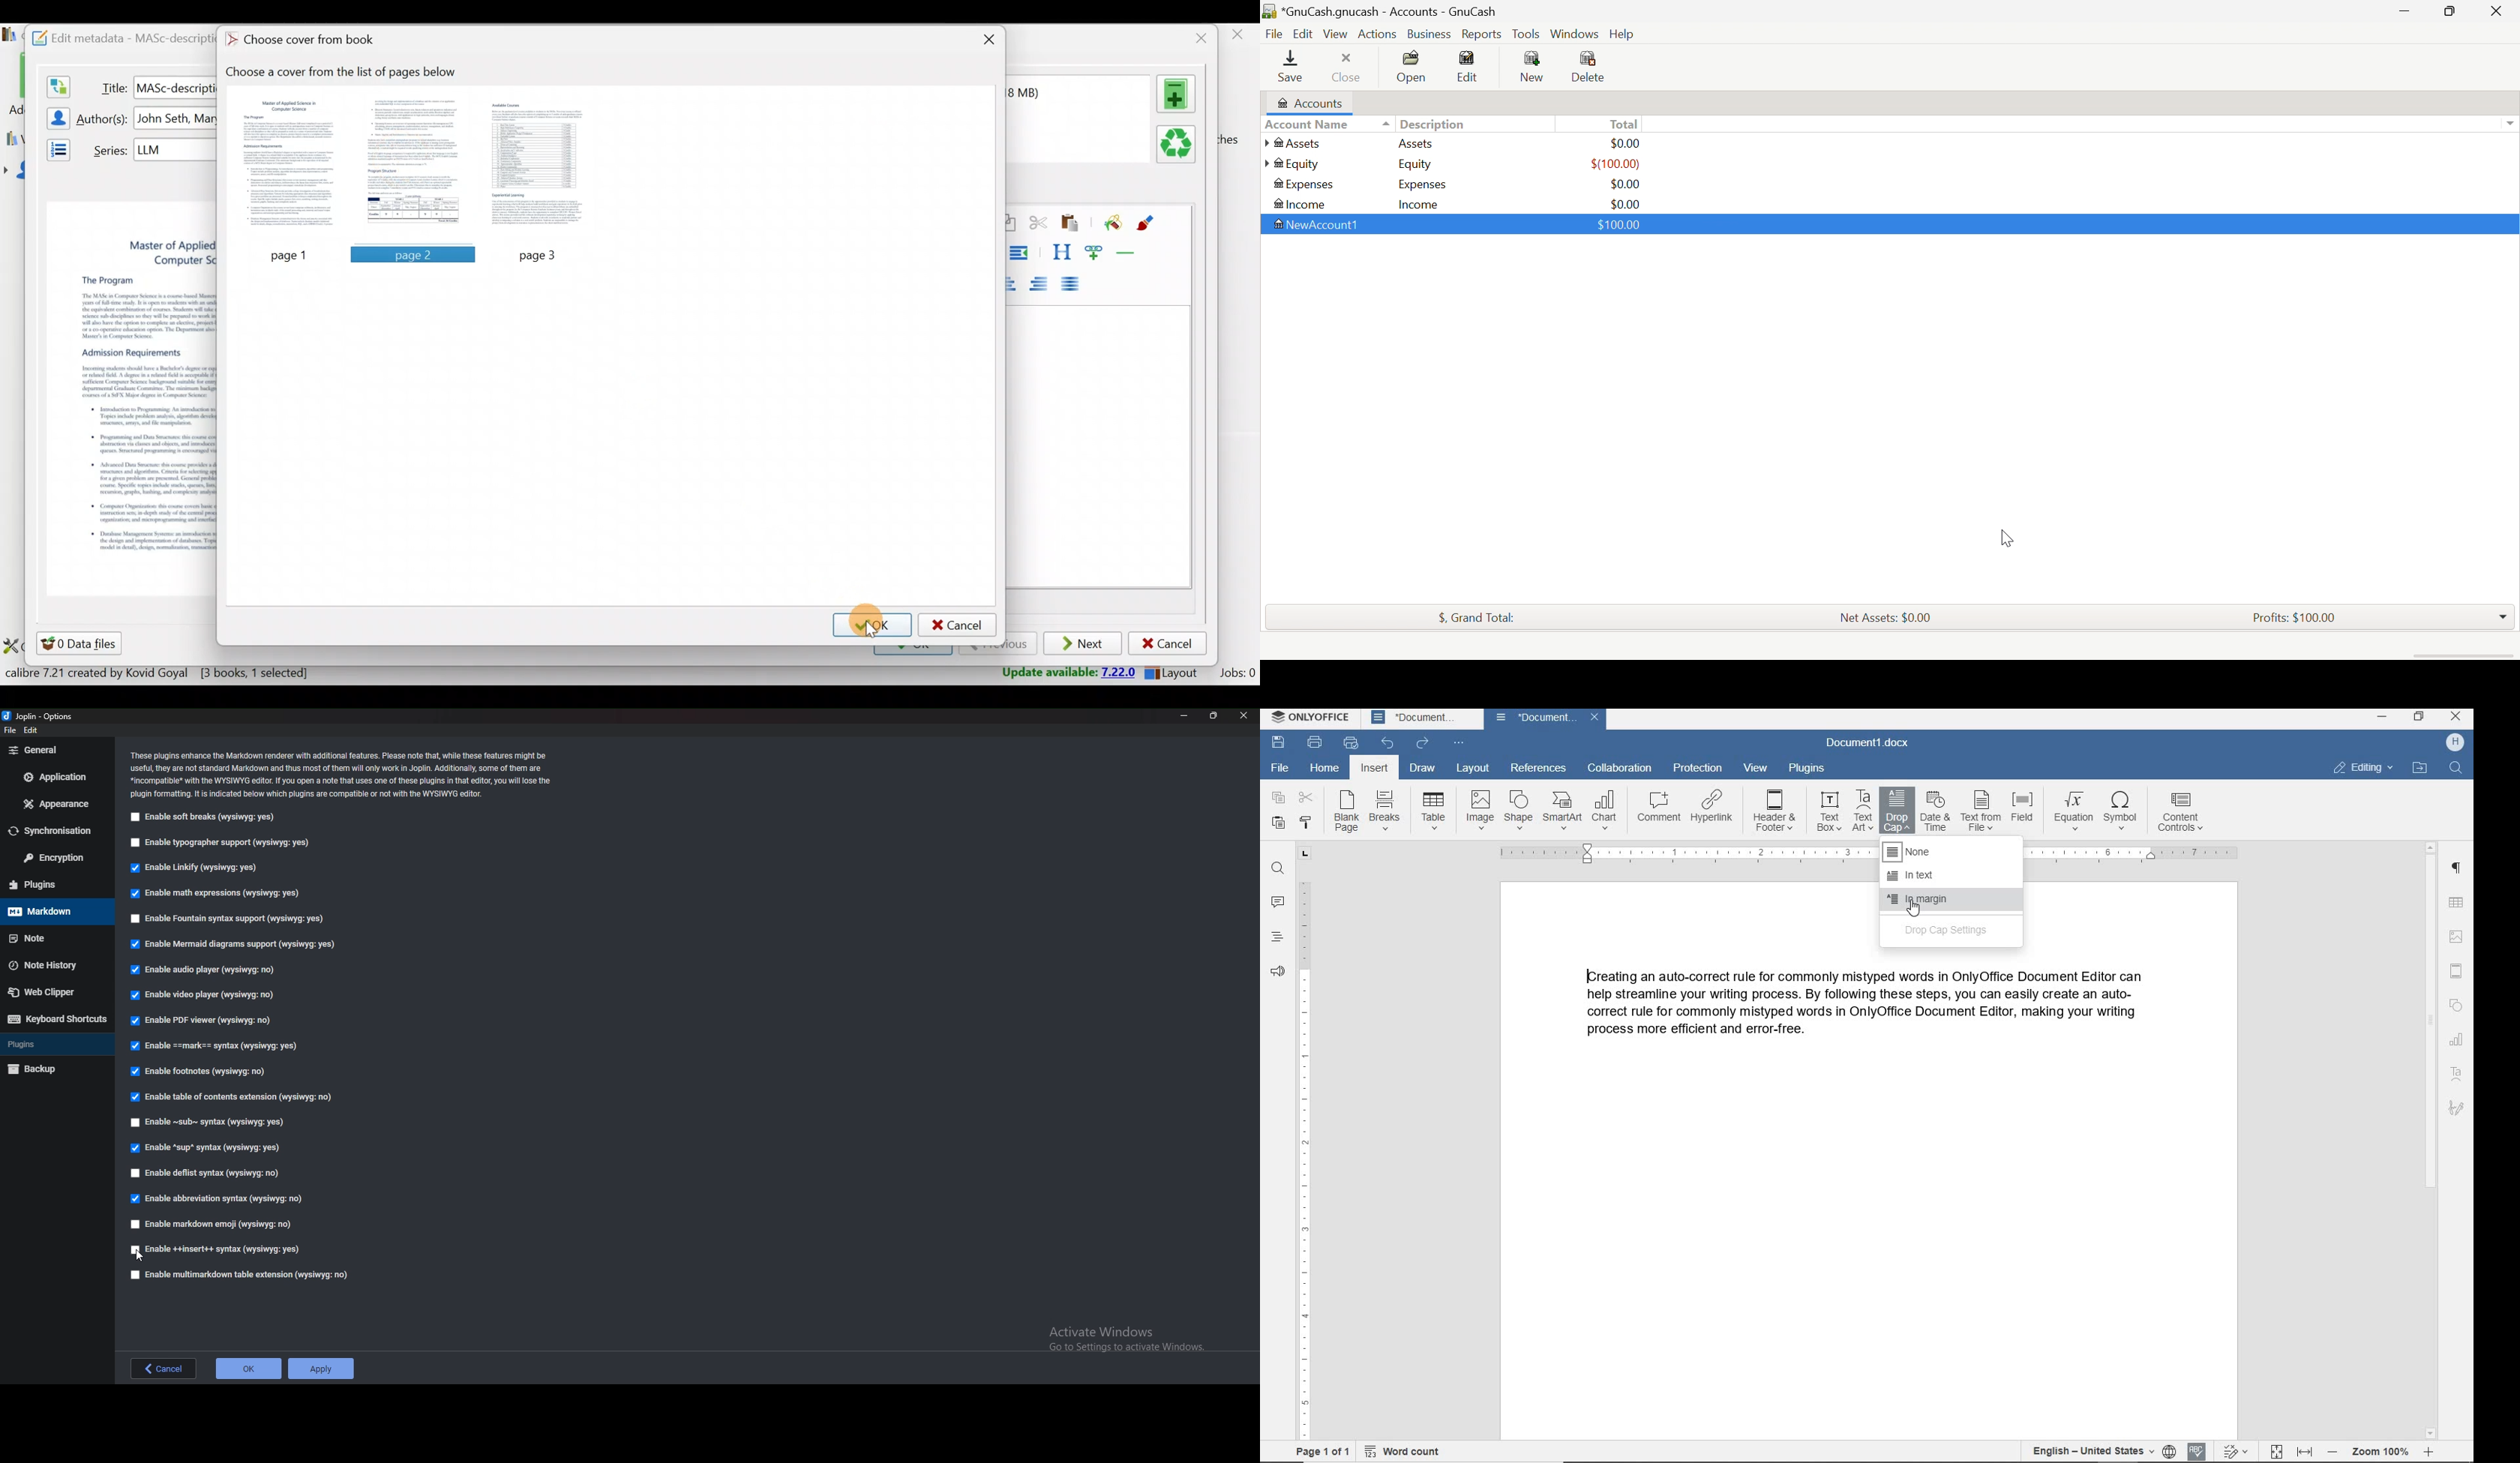 This screenshot has height=1484, width=2520. I want to click on , so click(175, 149).